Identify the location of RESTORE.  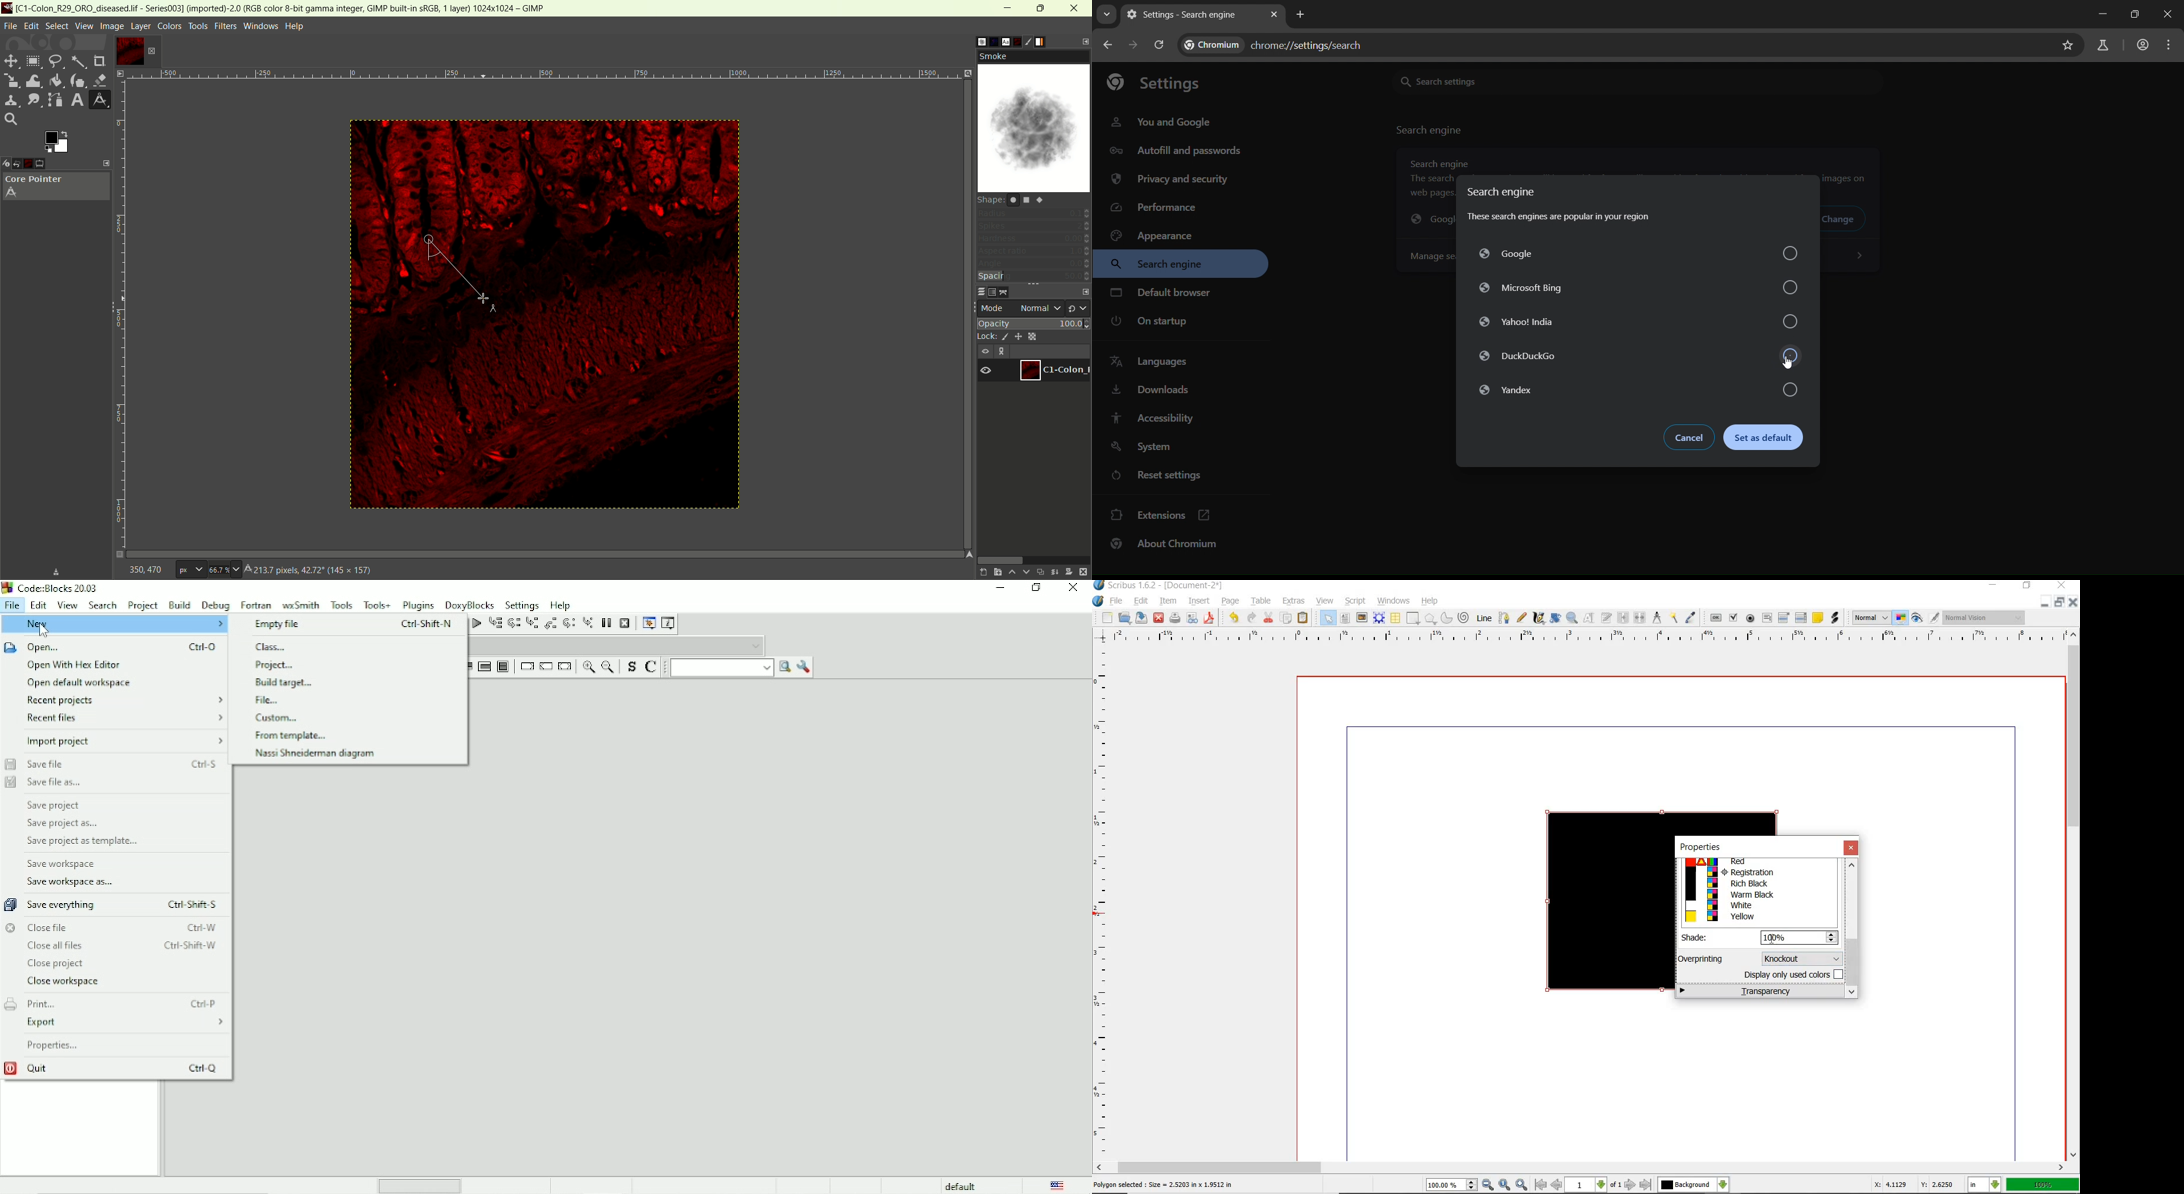
(2027, 588).